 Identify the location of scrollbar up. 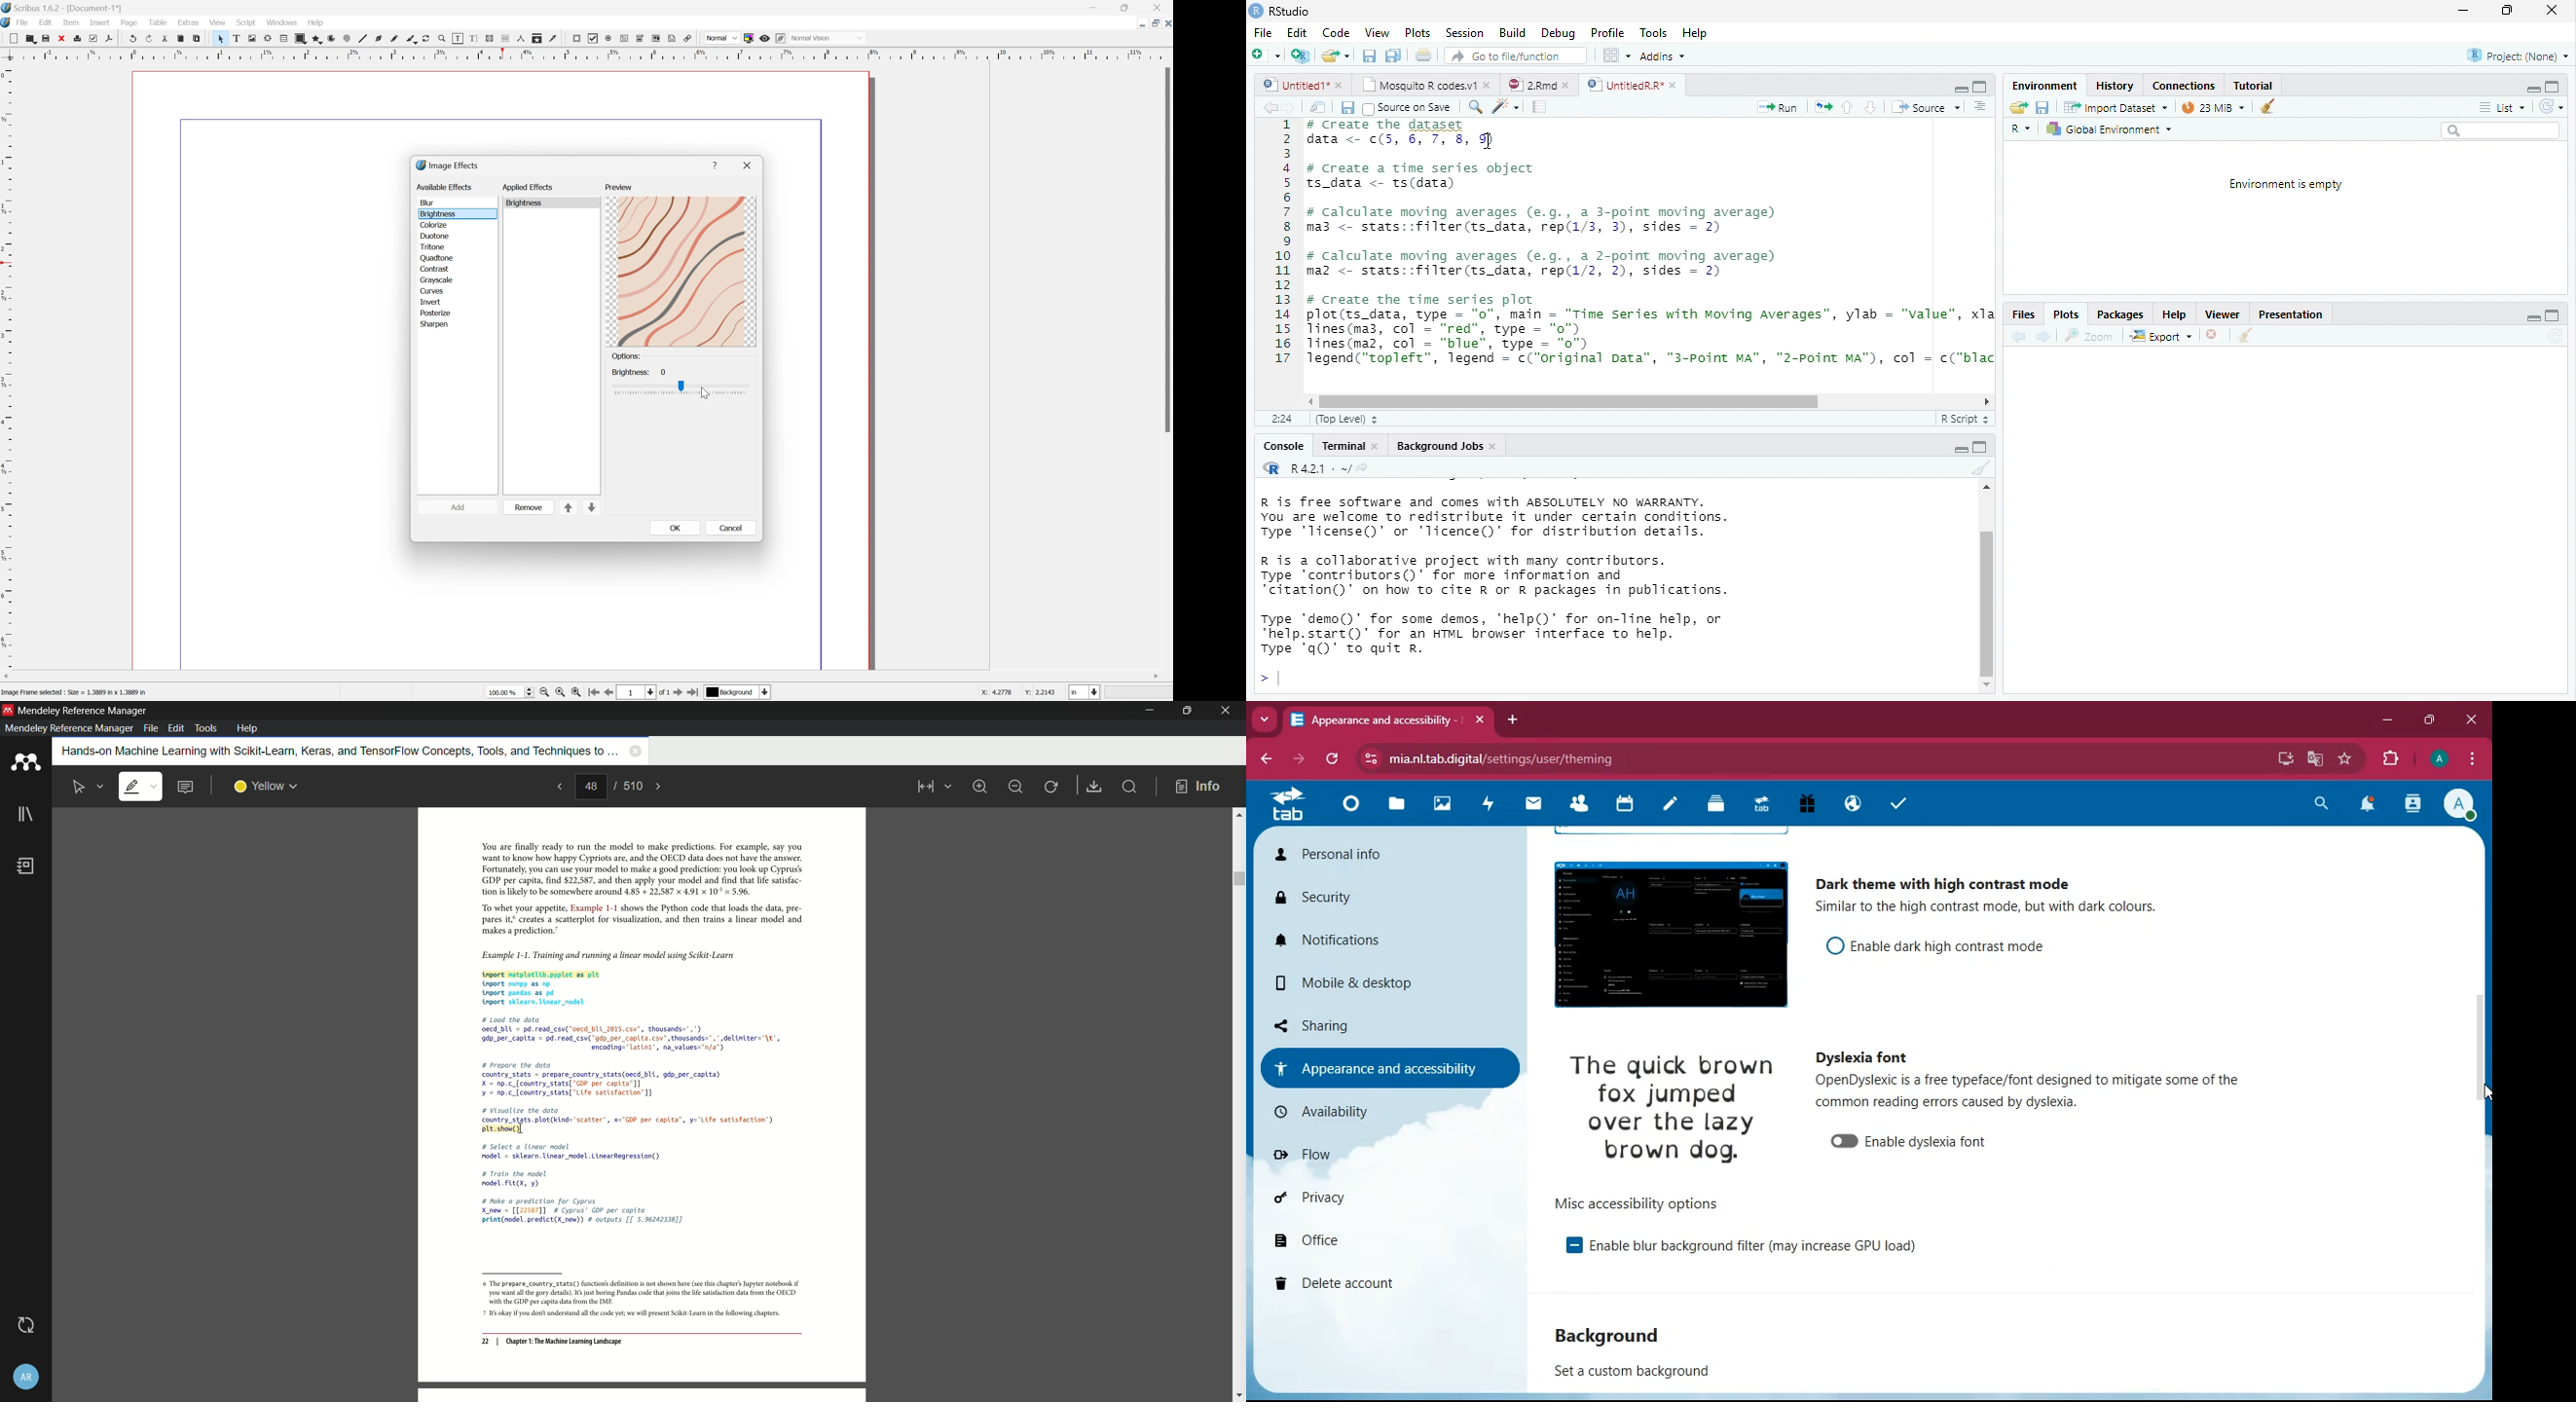
(1984, 490).